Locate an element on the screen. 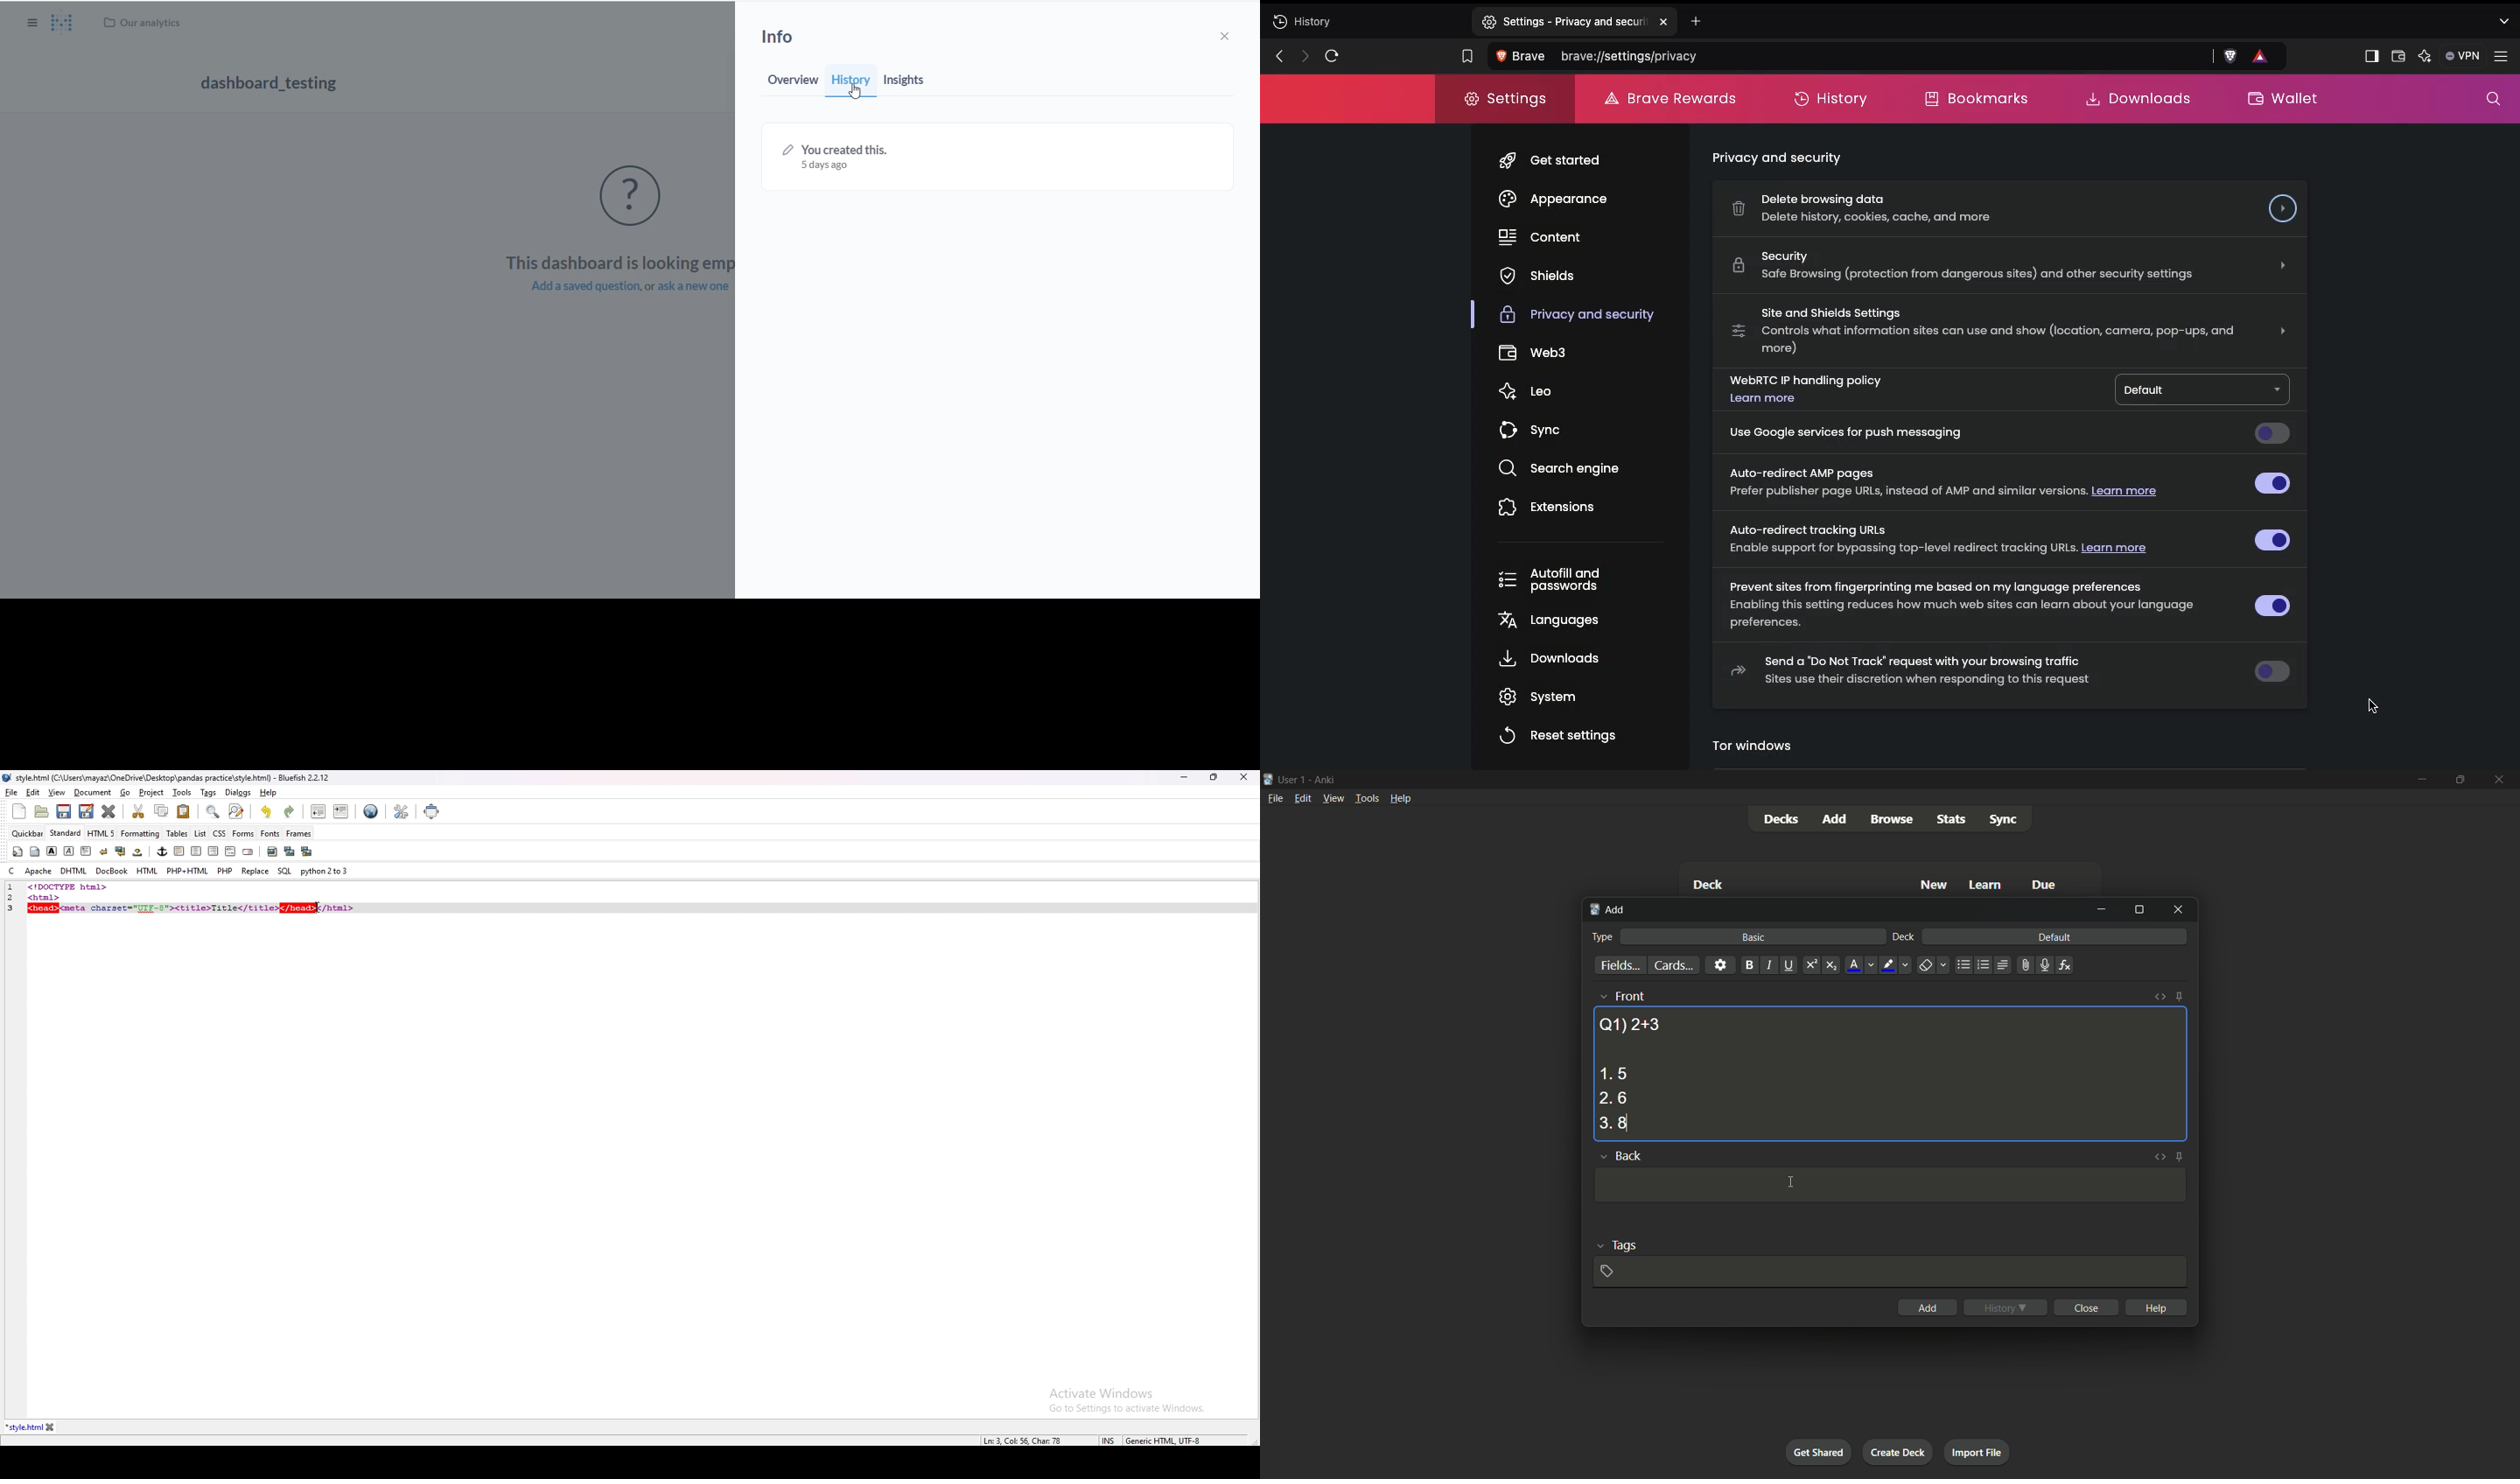 The width and height of the screenshot is (2520, 1484). Privacy and security is located at coordinates (1562, 317).